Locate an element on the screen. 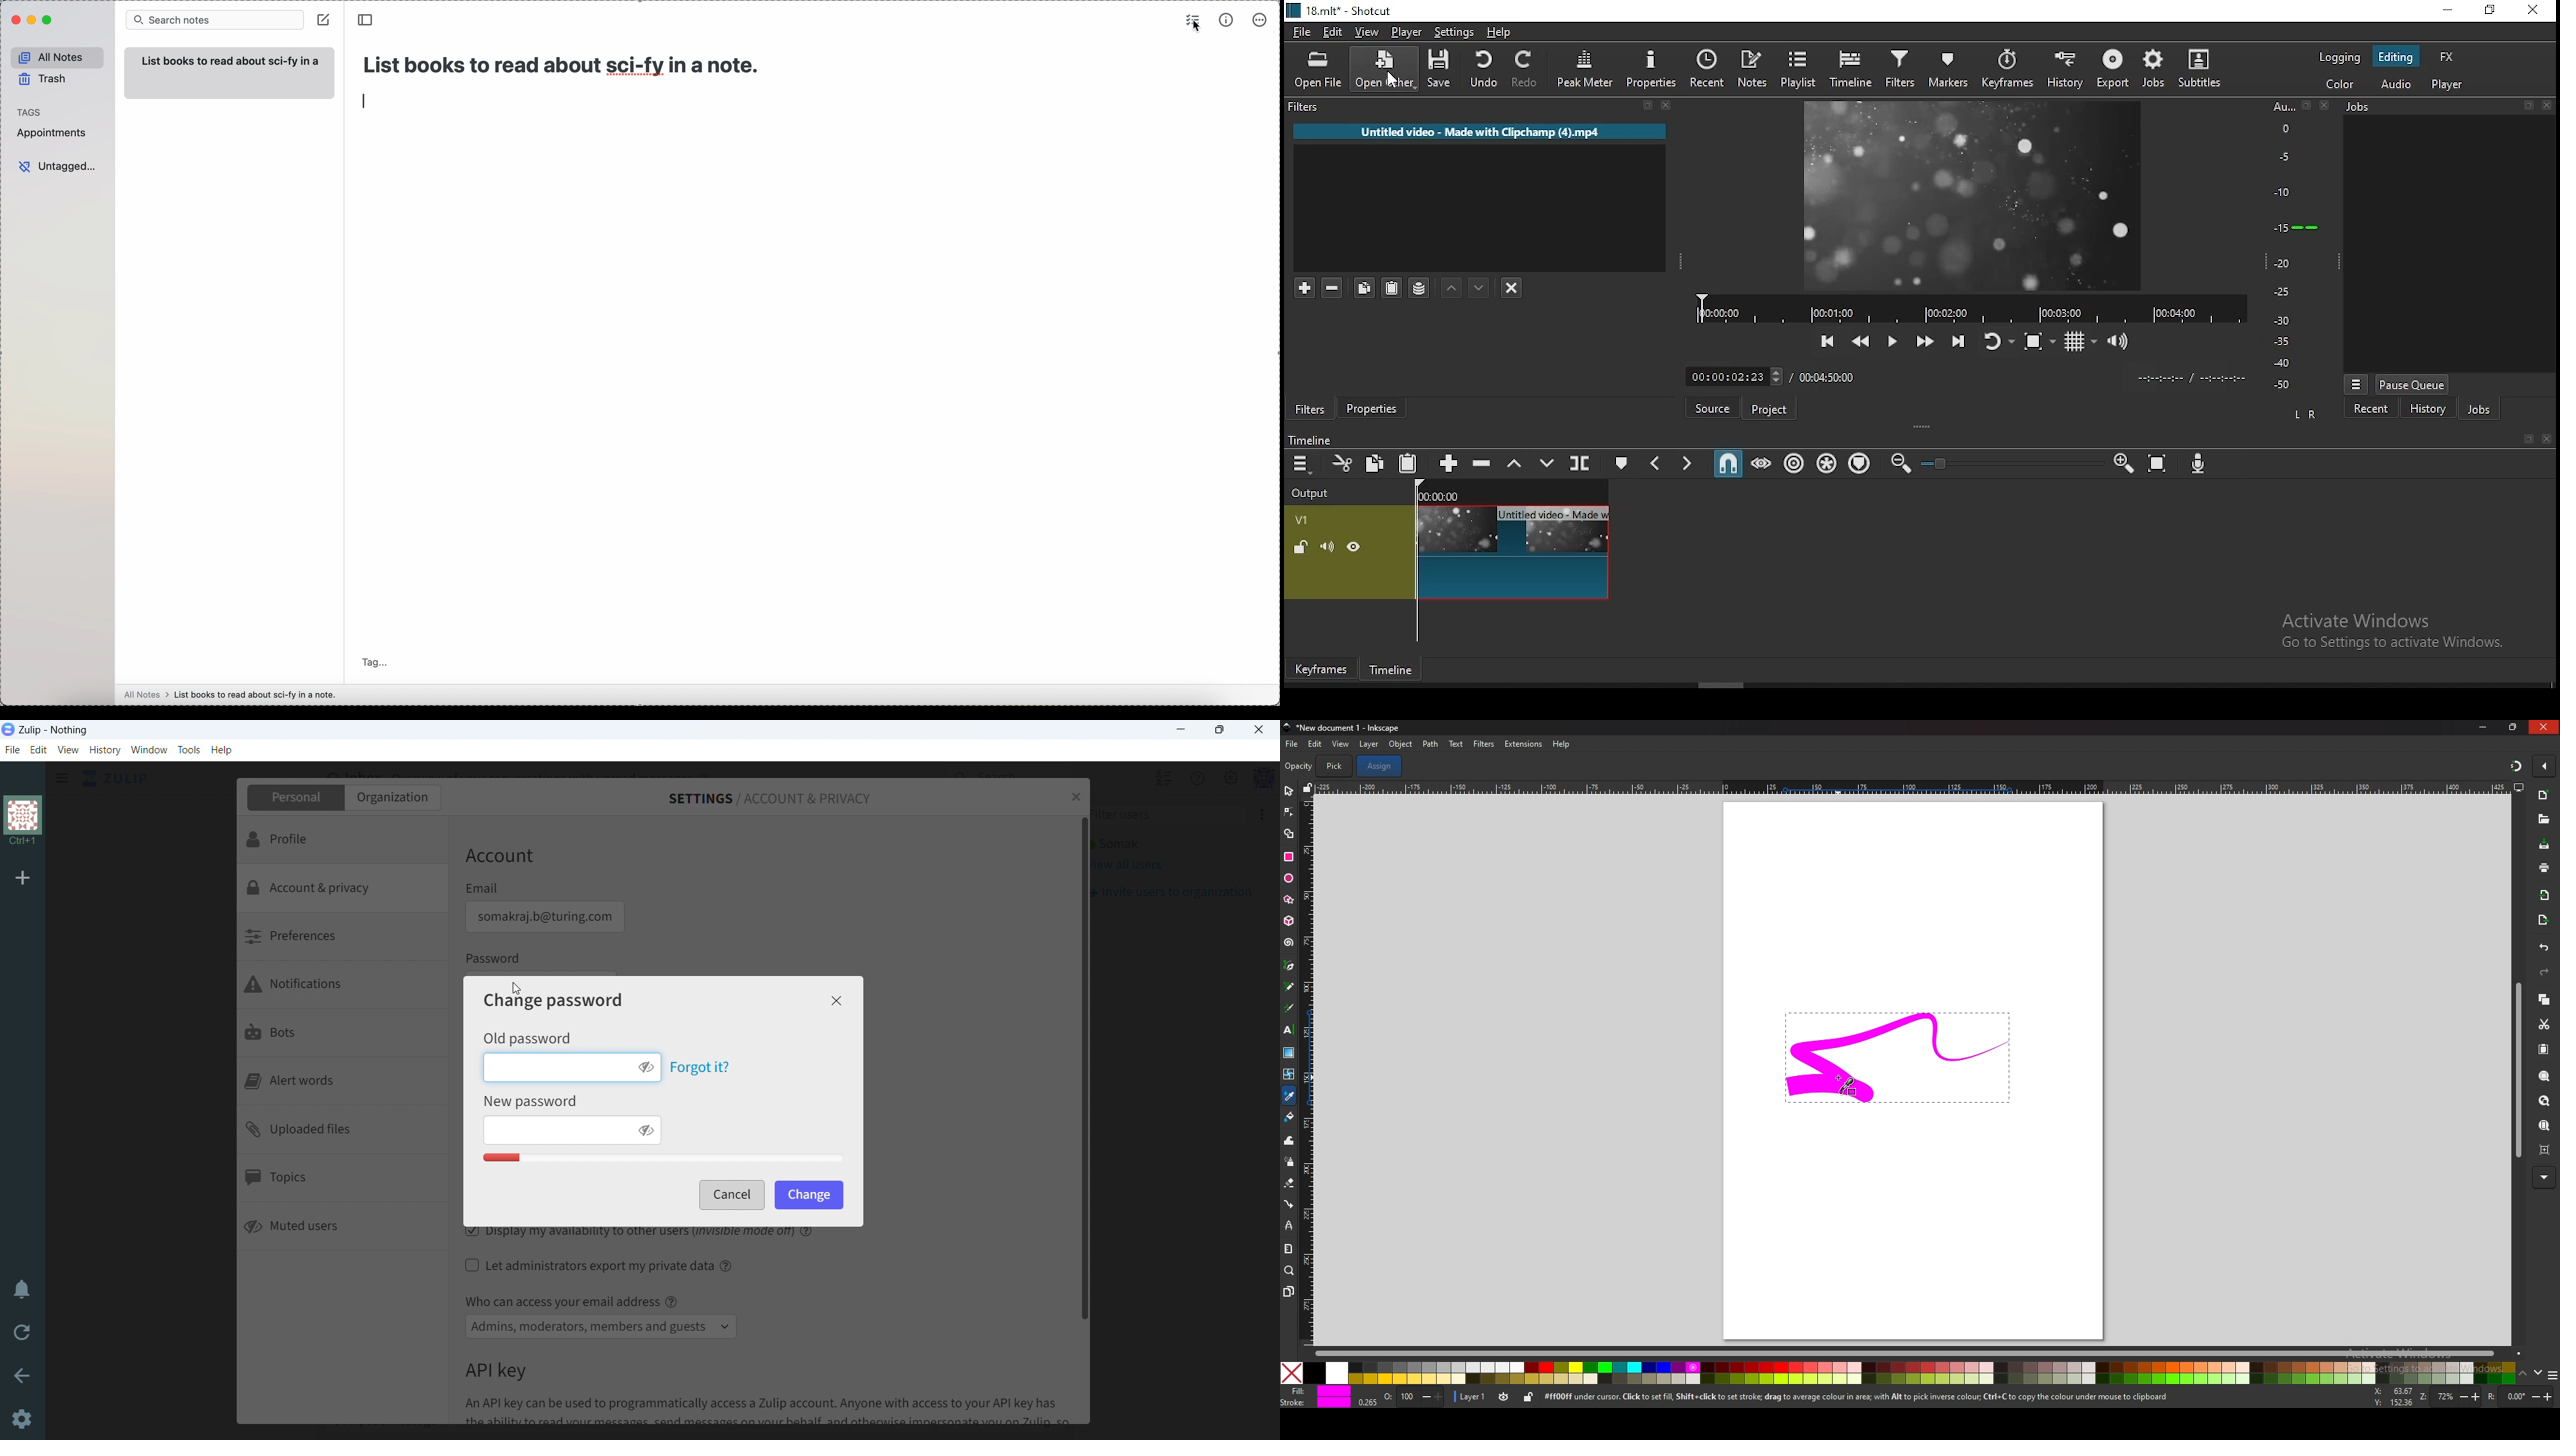  view is located at coordinates (1341, 744).